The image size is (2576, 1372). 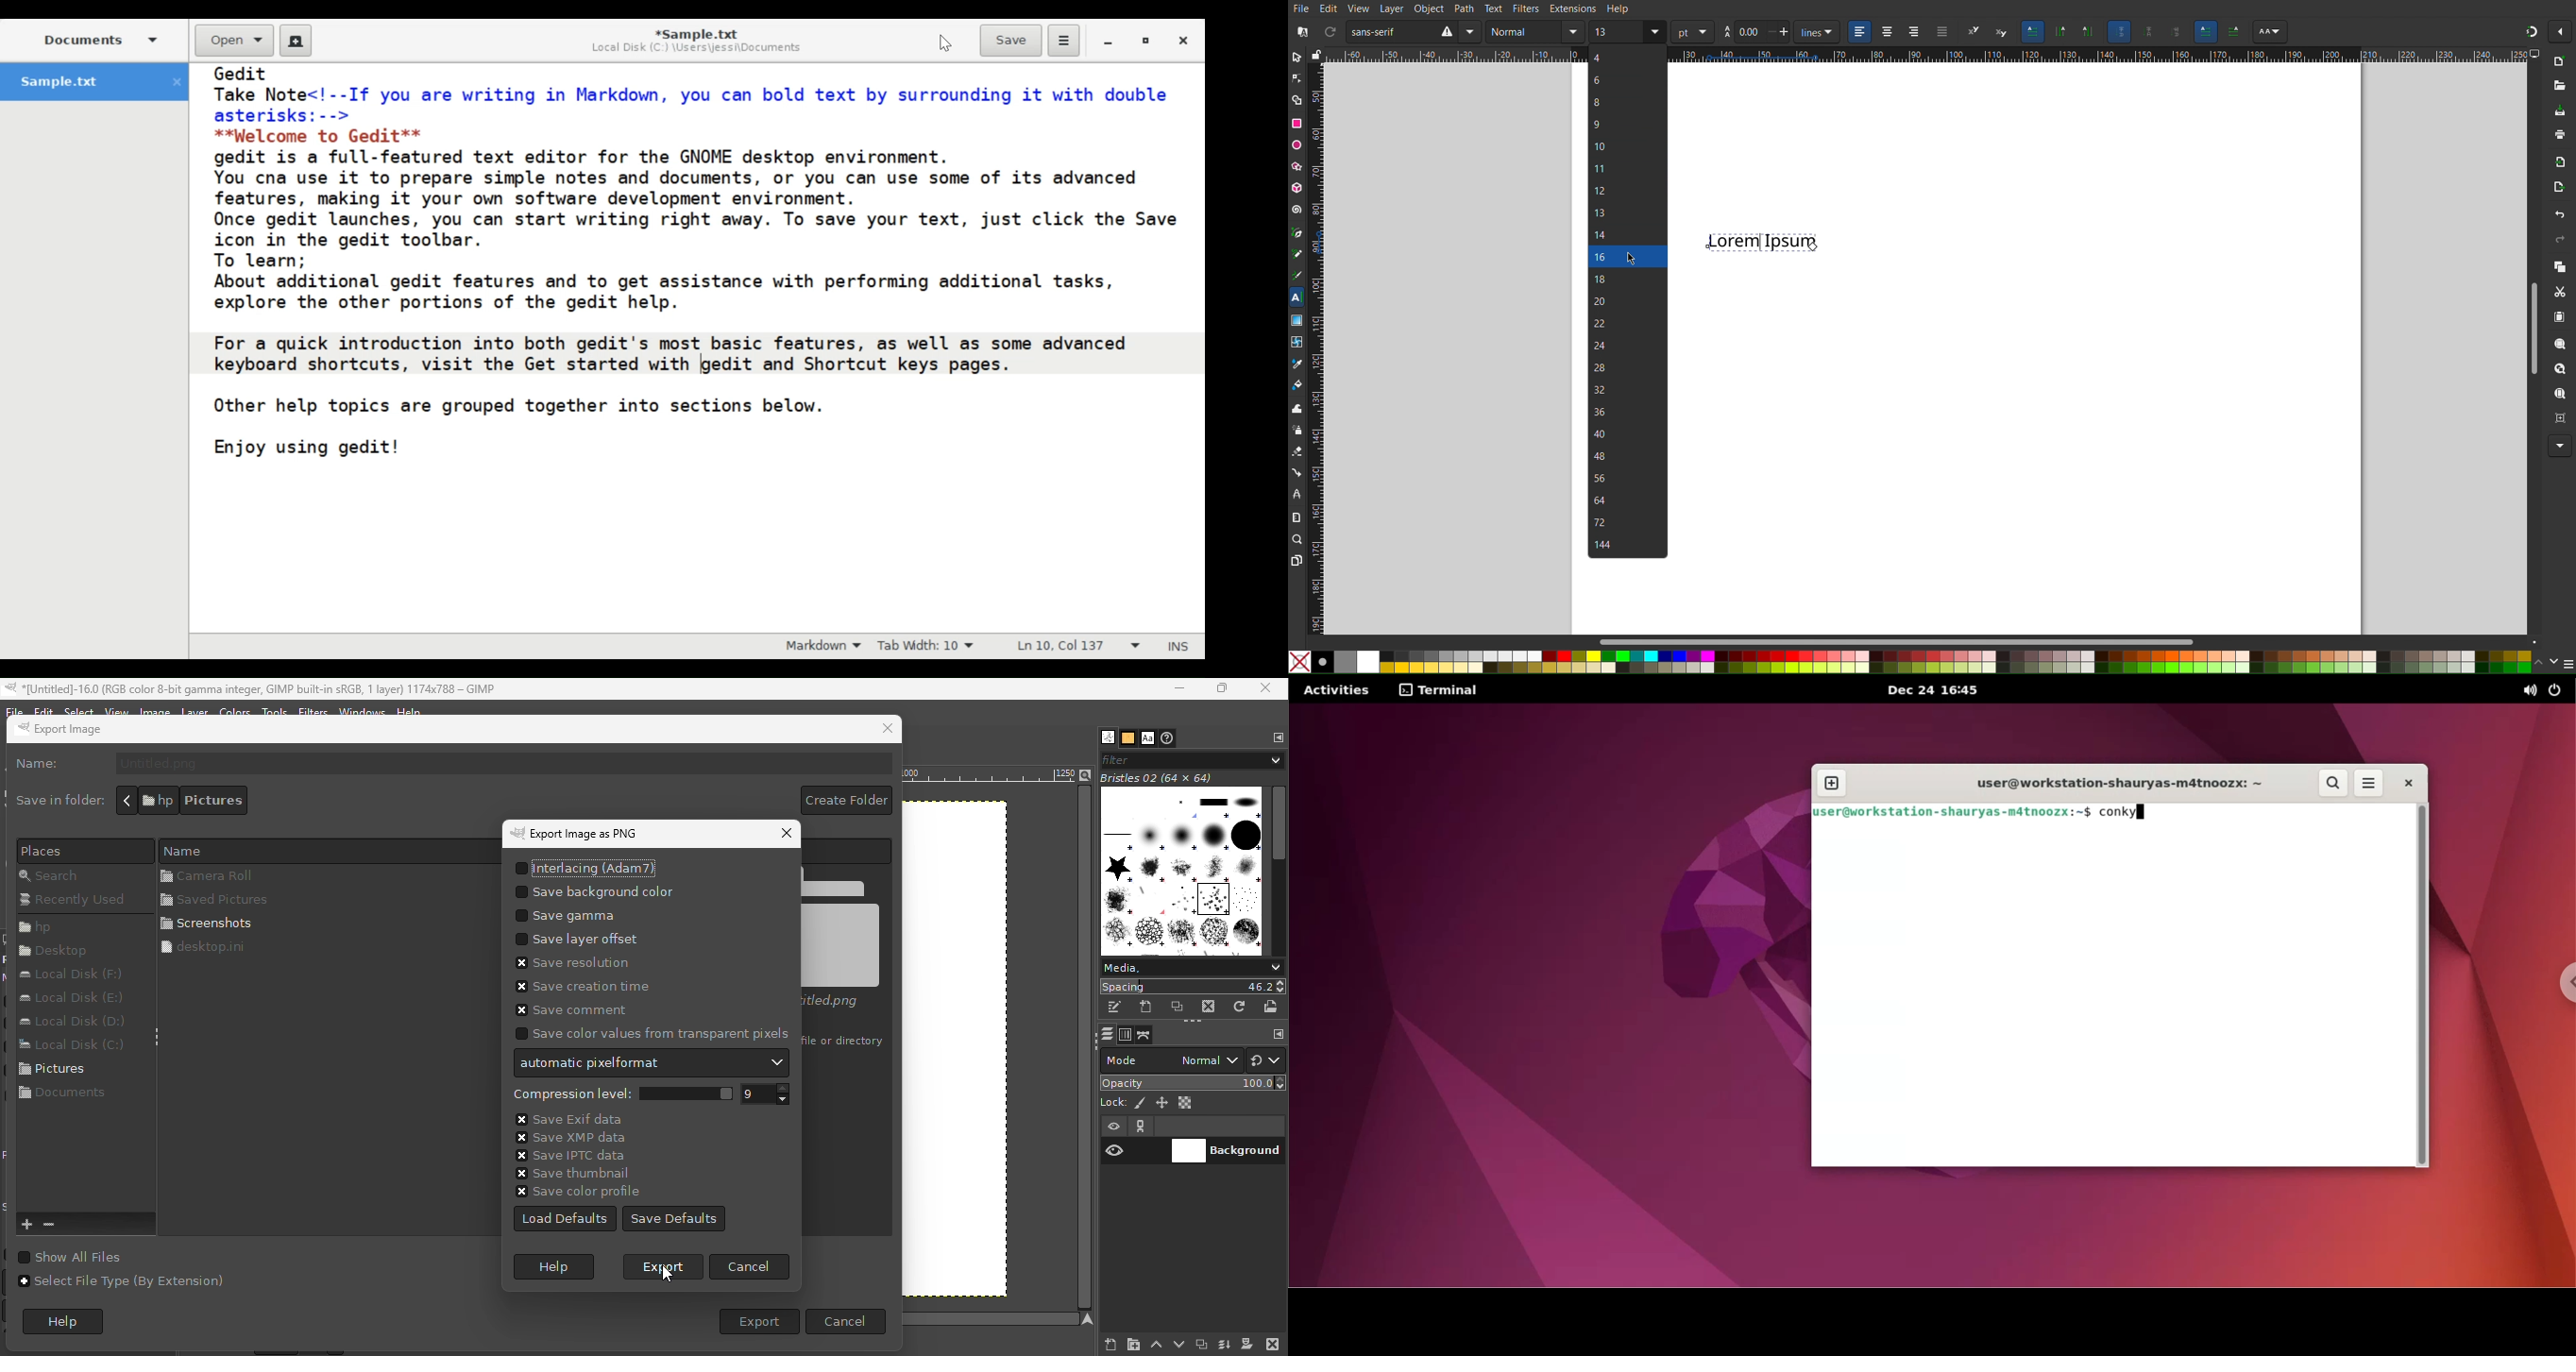 What do you see at coordinates (1762, 241) in the screenshot?
I see `Text` at bounding box center [1762, 241].